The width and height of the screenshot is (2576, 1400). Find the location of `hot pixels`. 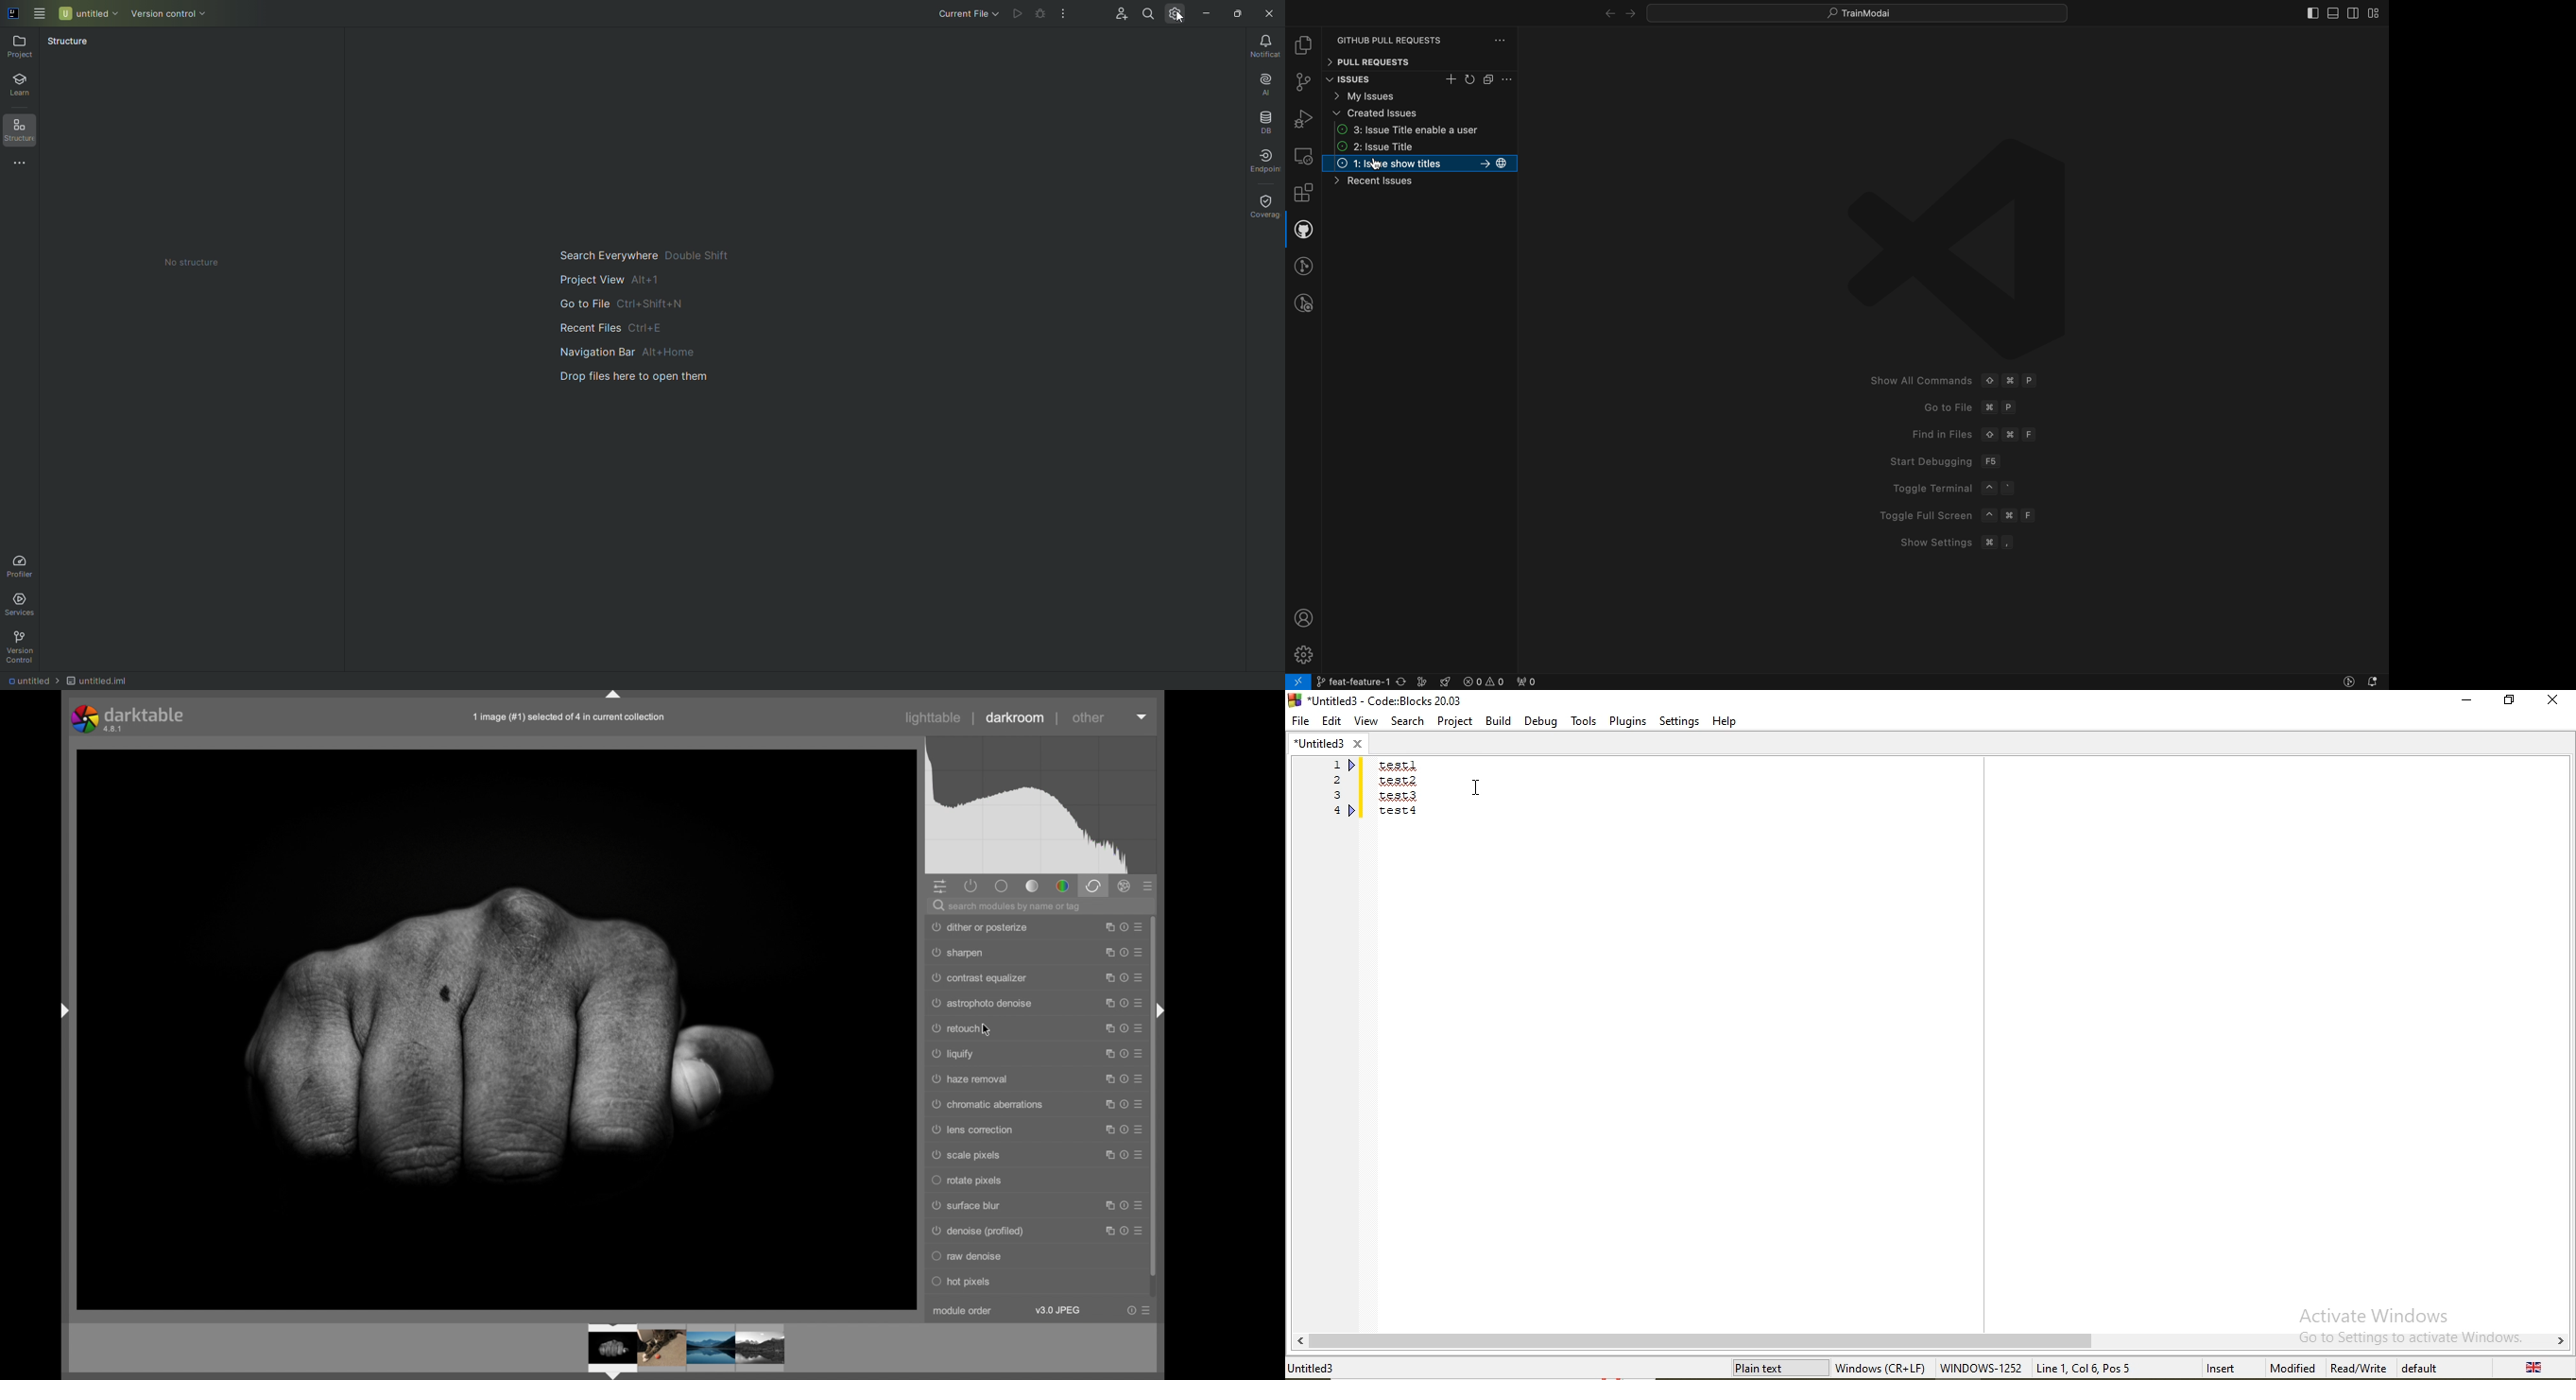

hot pixels is located at coordinates (962, 1282).